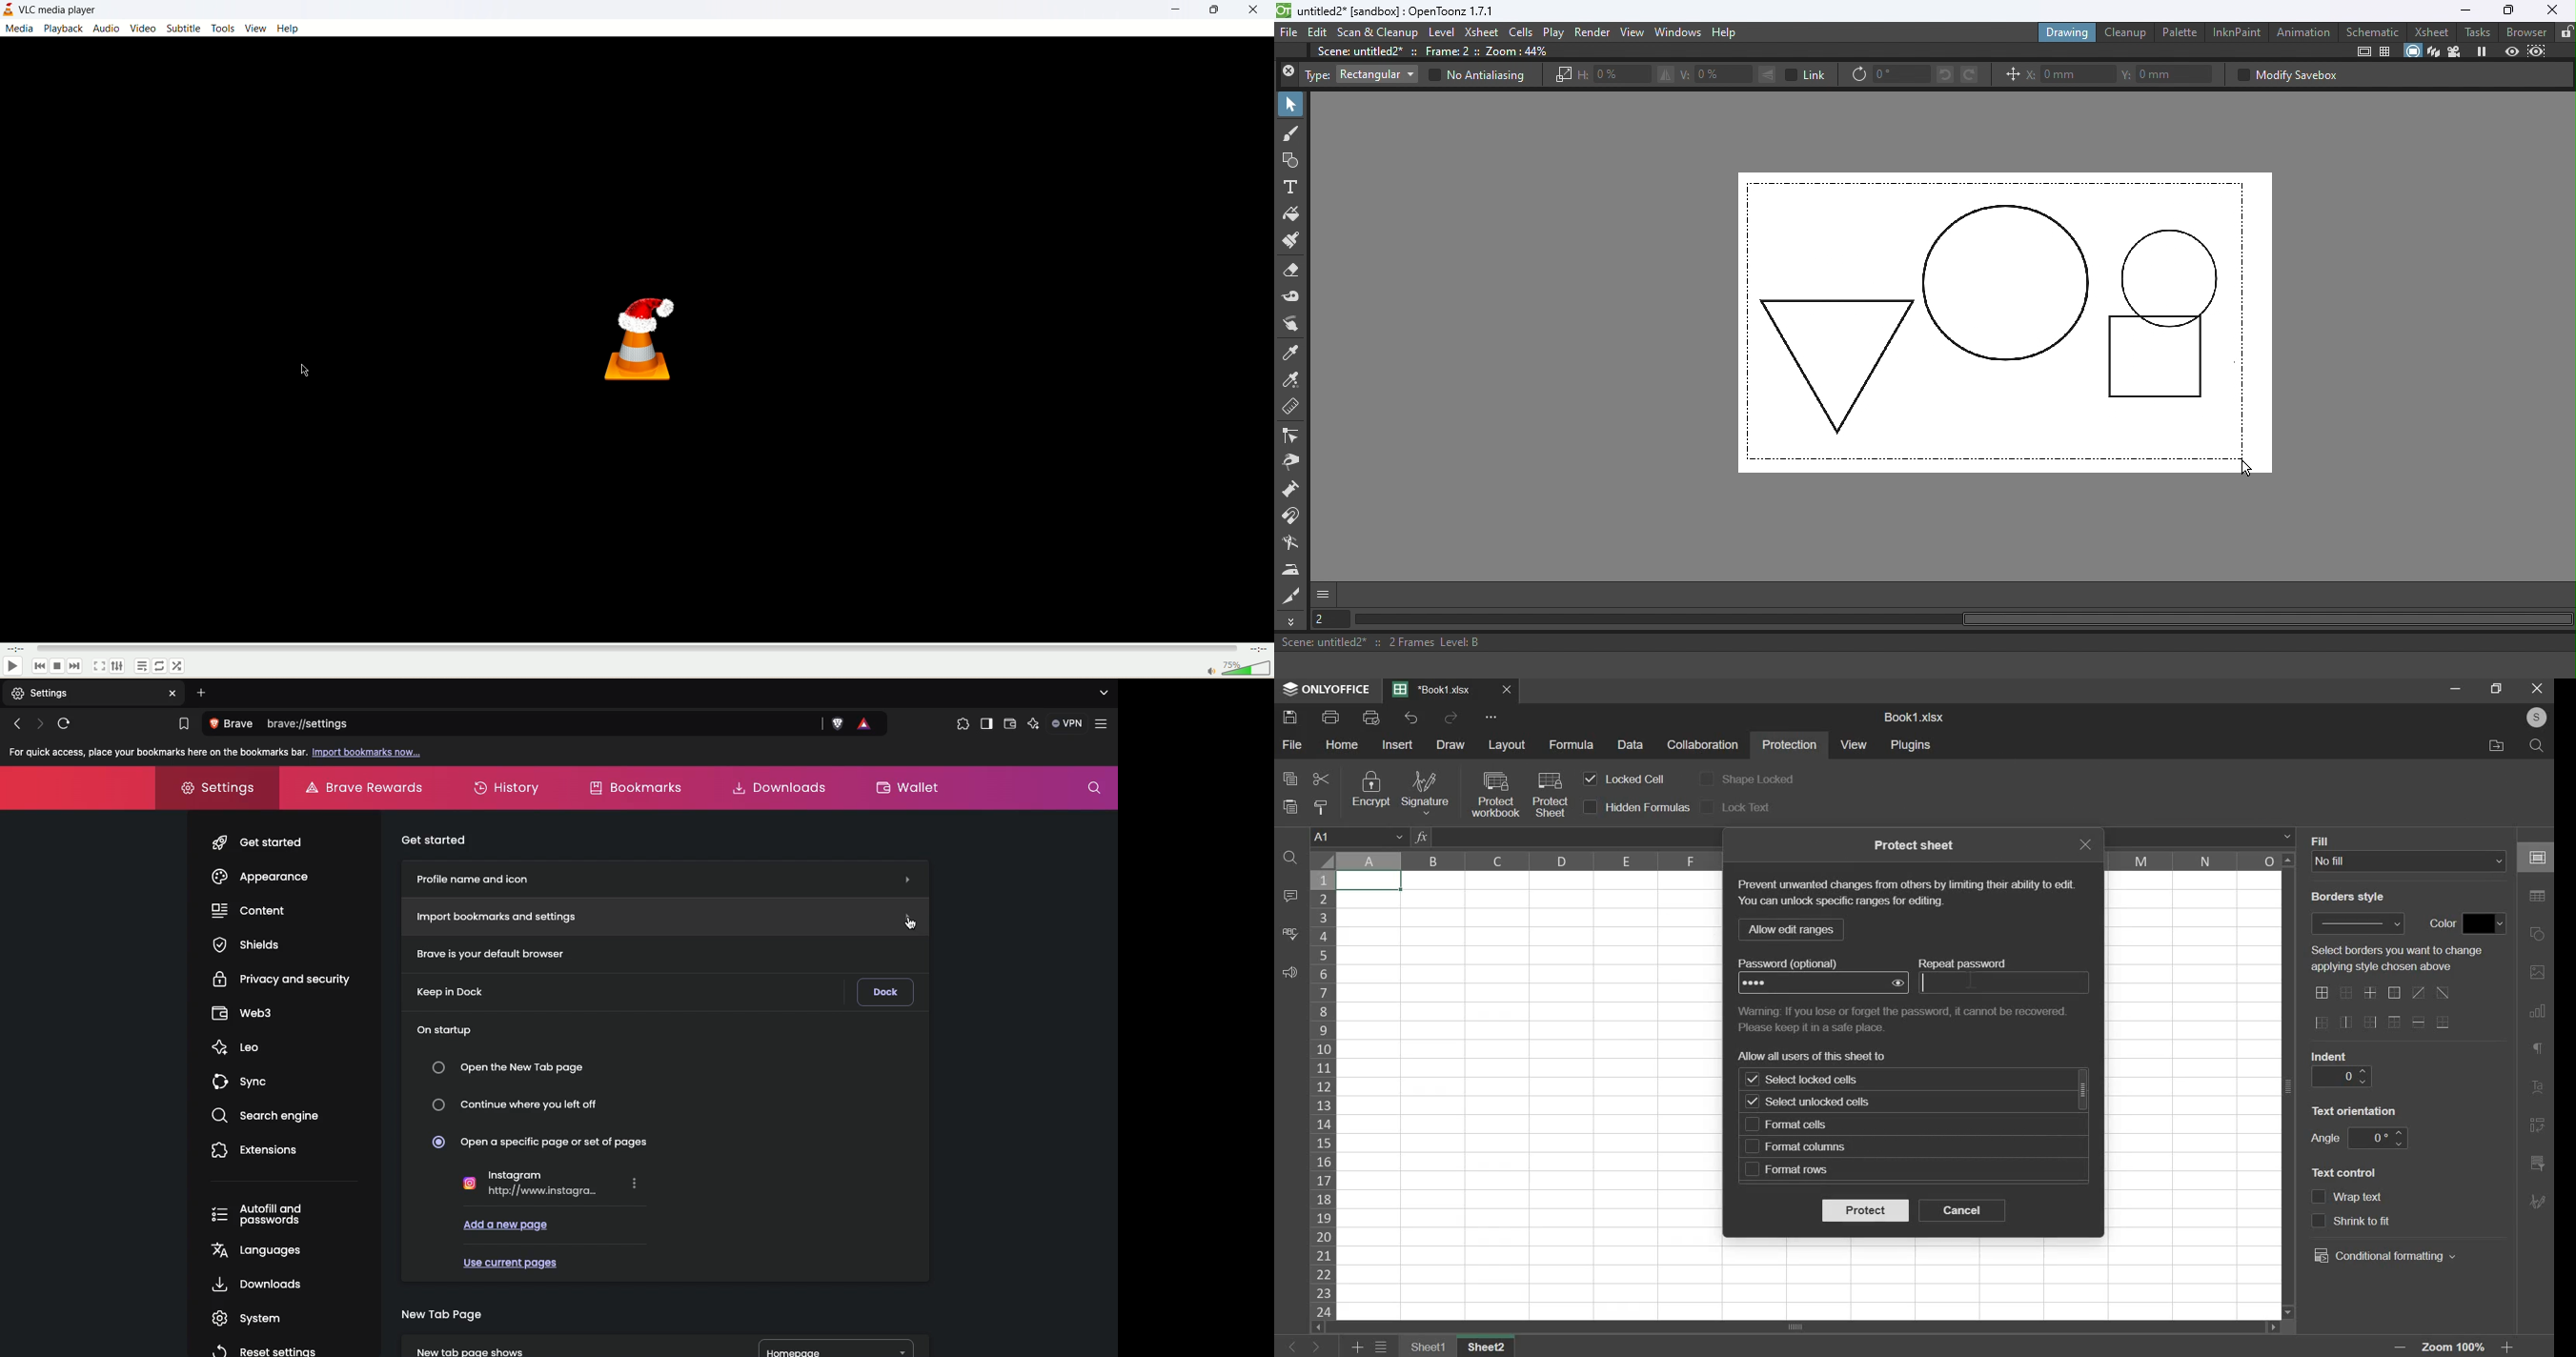  Describe the element at coordinates (1917, 718) in the screenshot. I see `Book1.xlsx` at that location.